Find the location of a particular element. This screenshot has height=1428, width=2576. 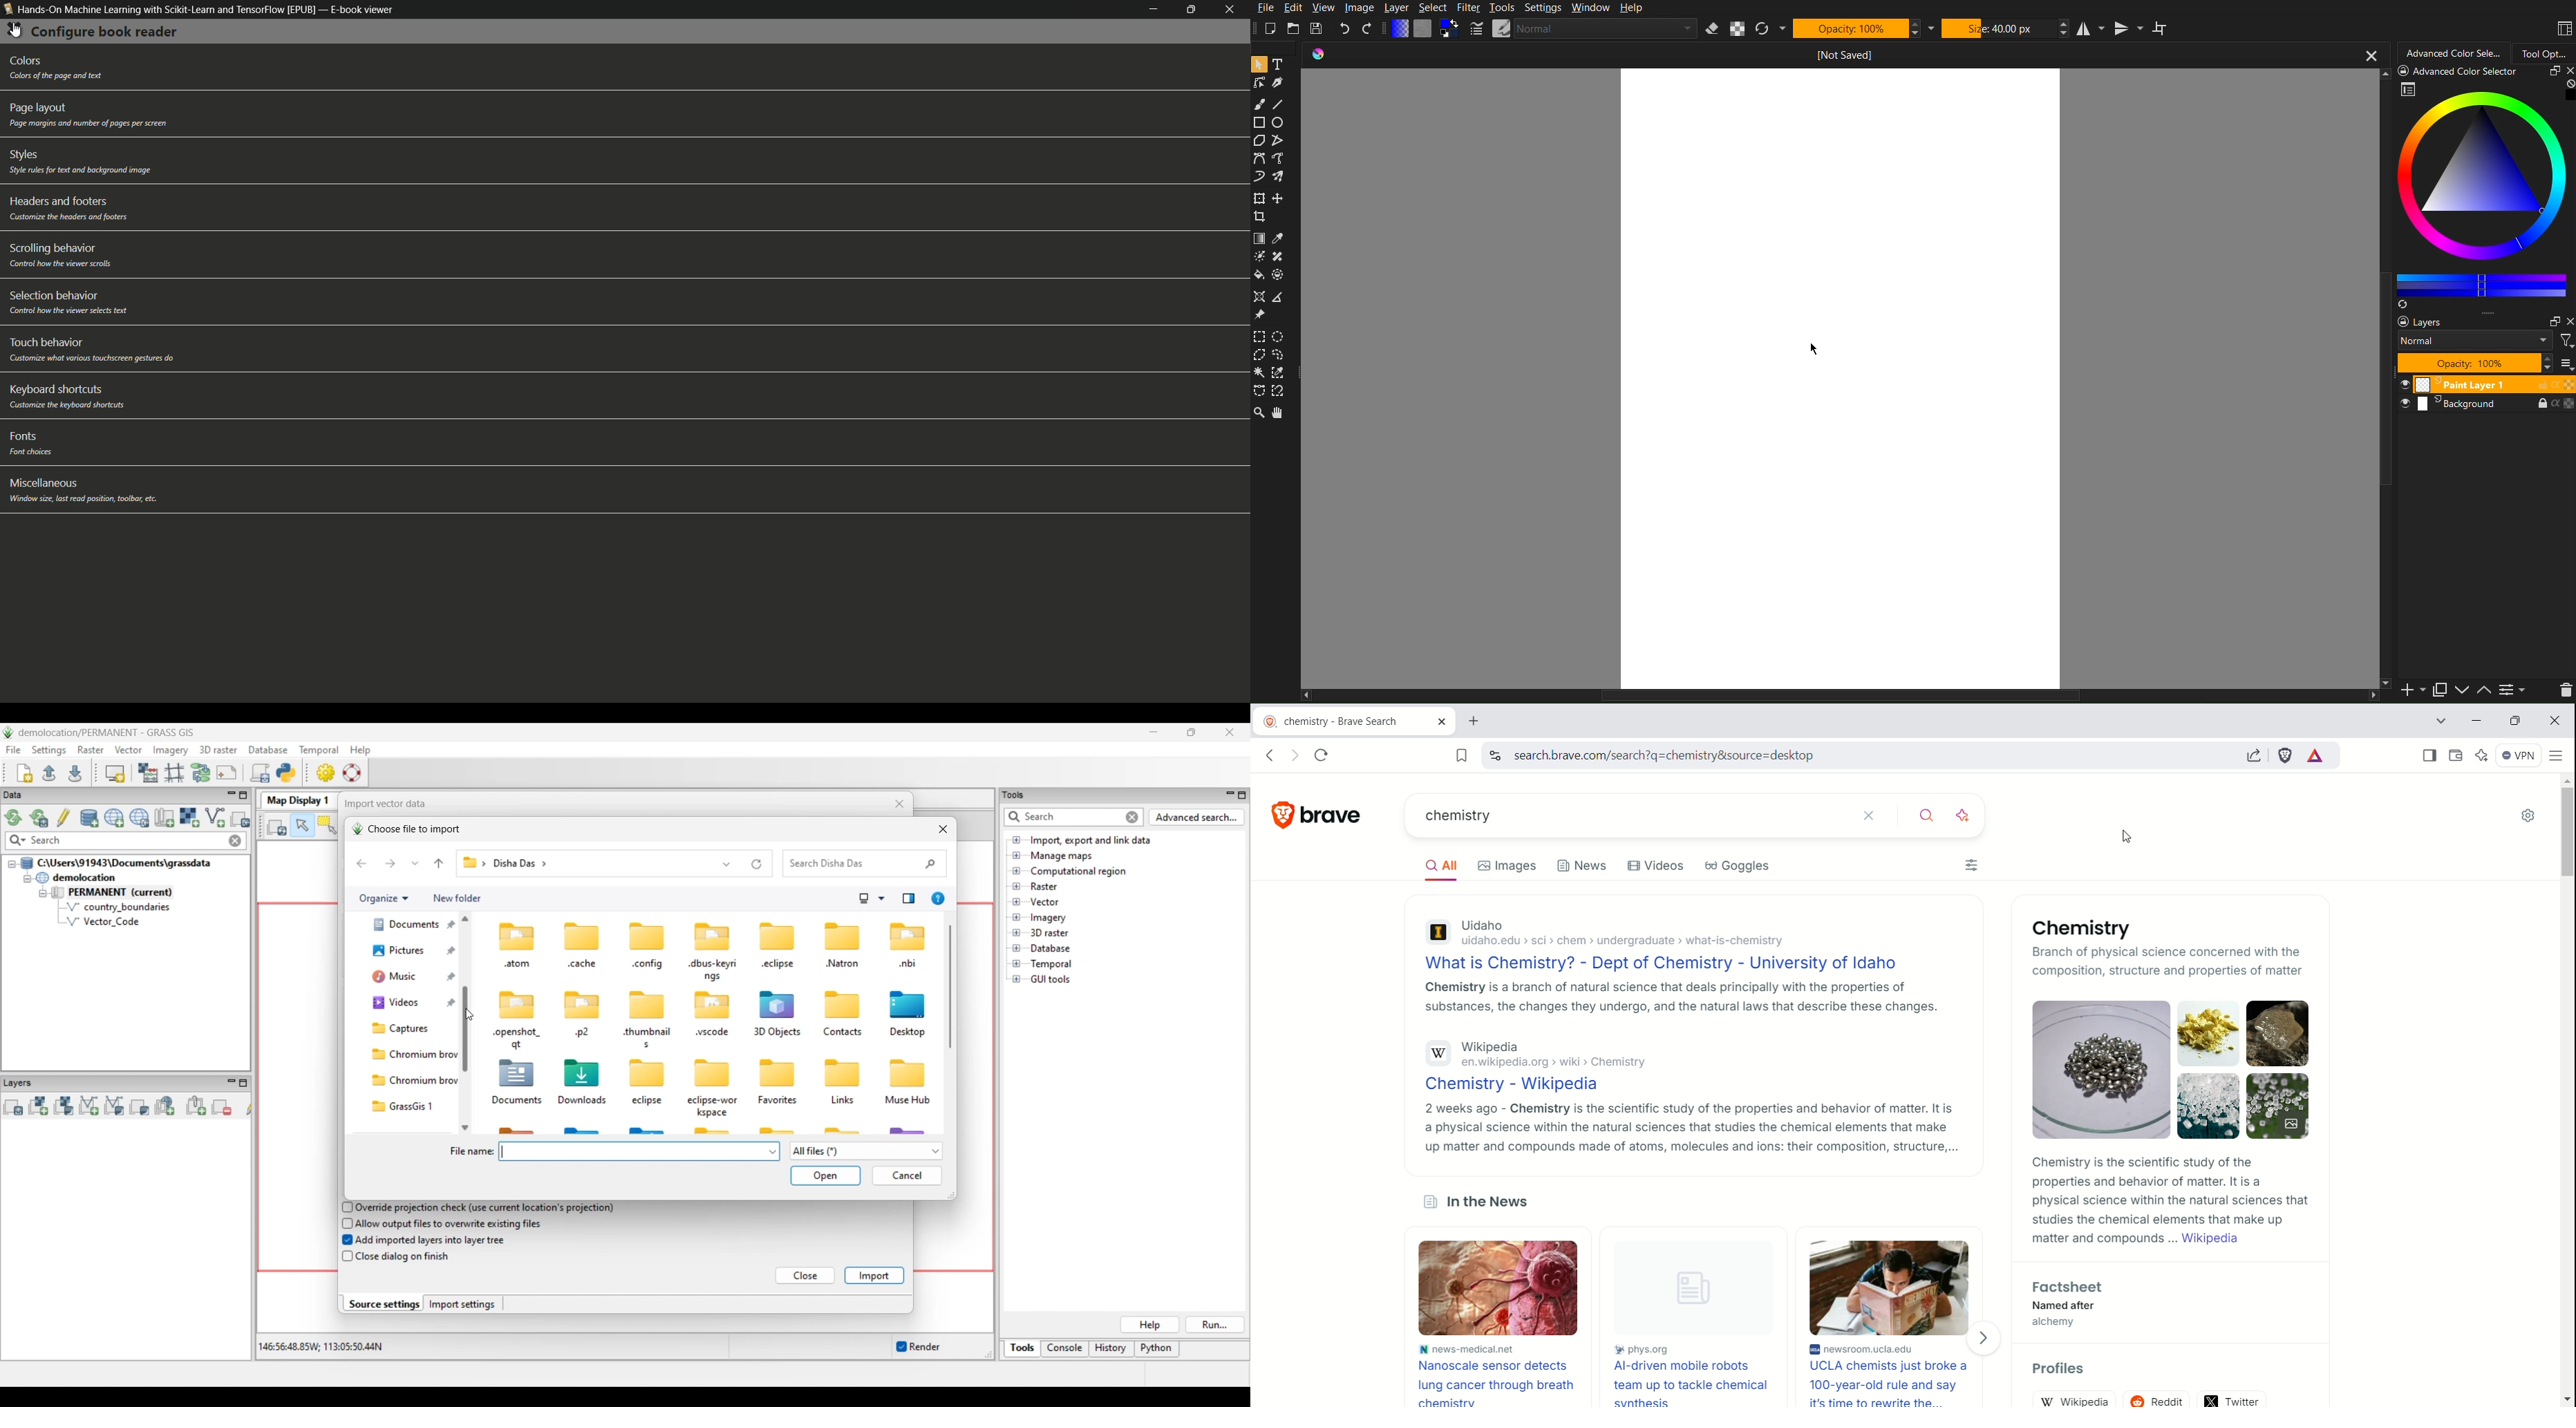

Filter Settings is located at coordinates (2512, 690).